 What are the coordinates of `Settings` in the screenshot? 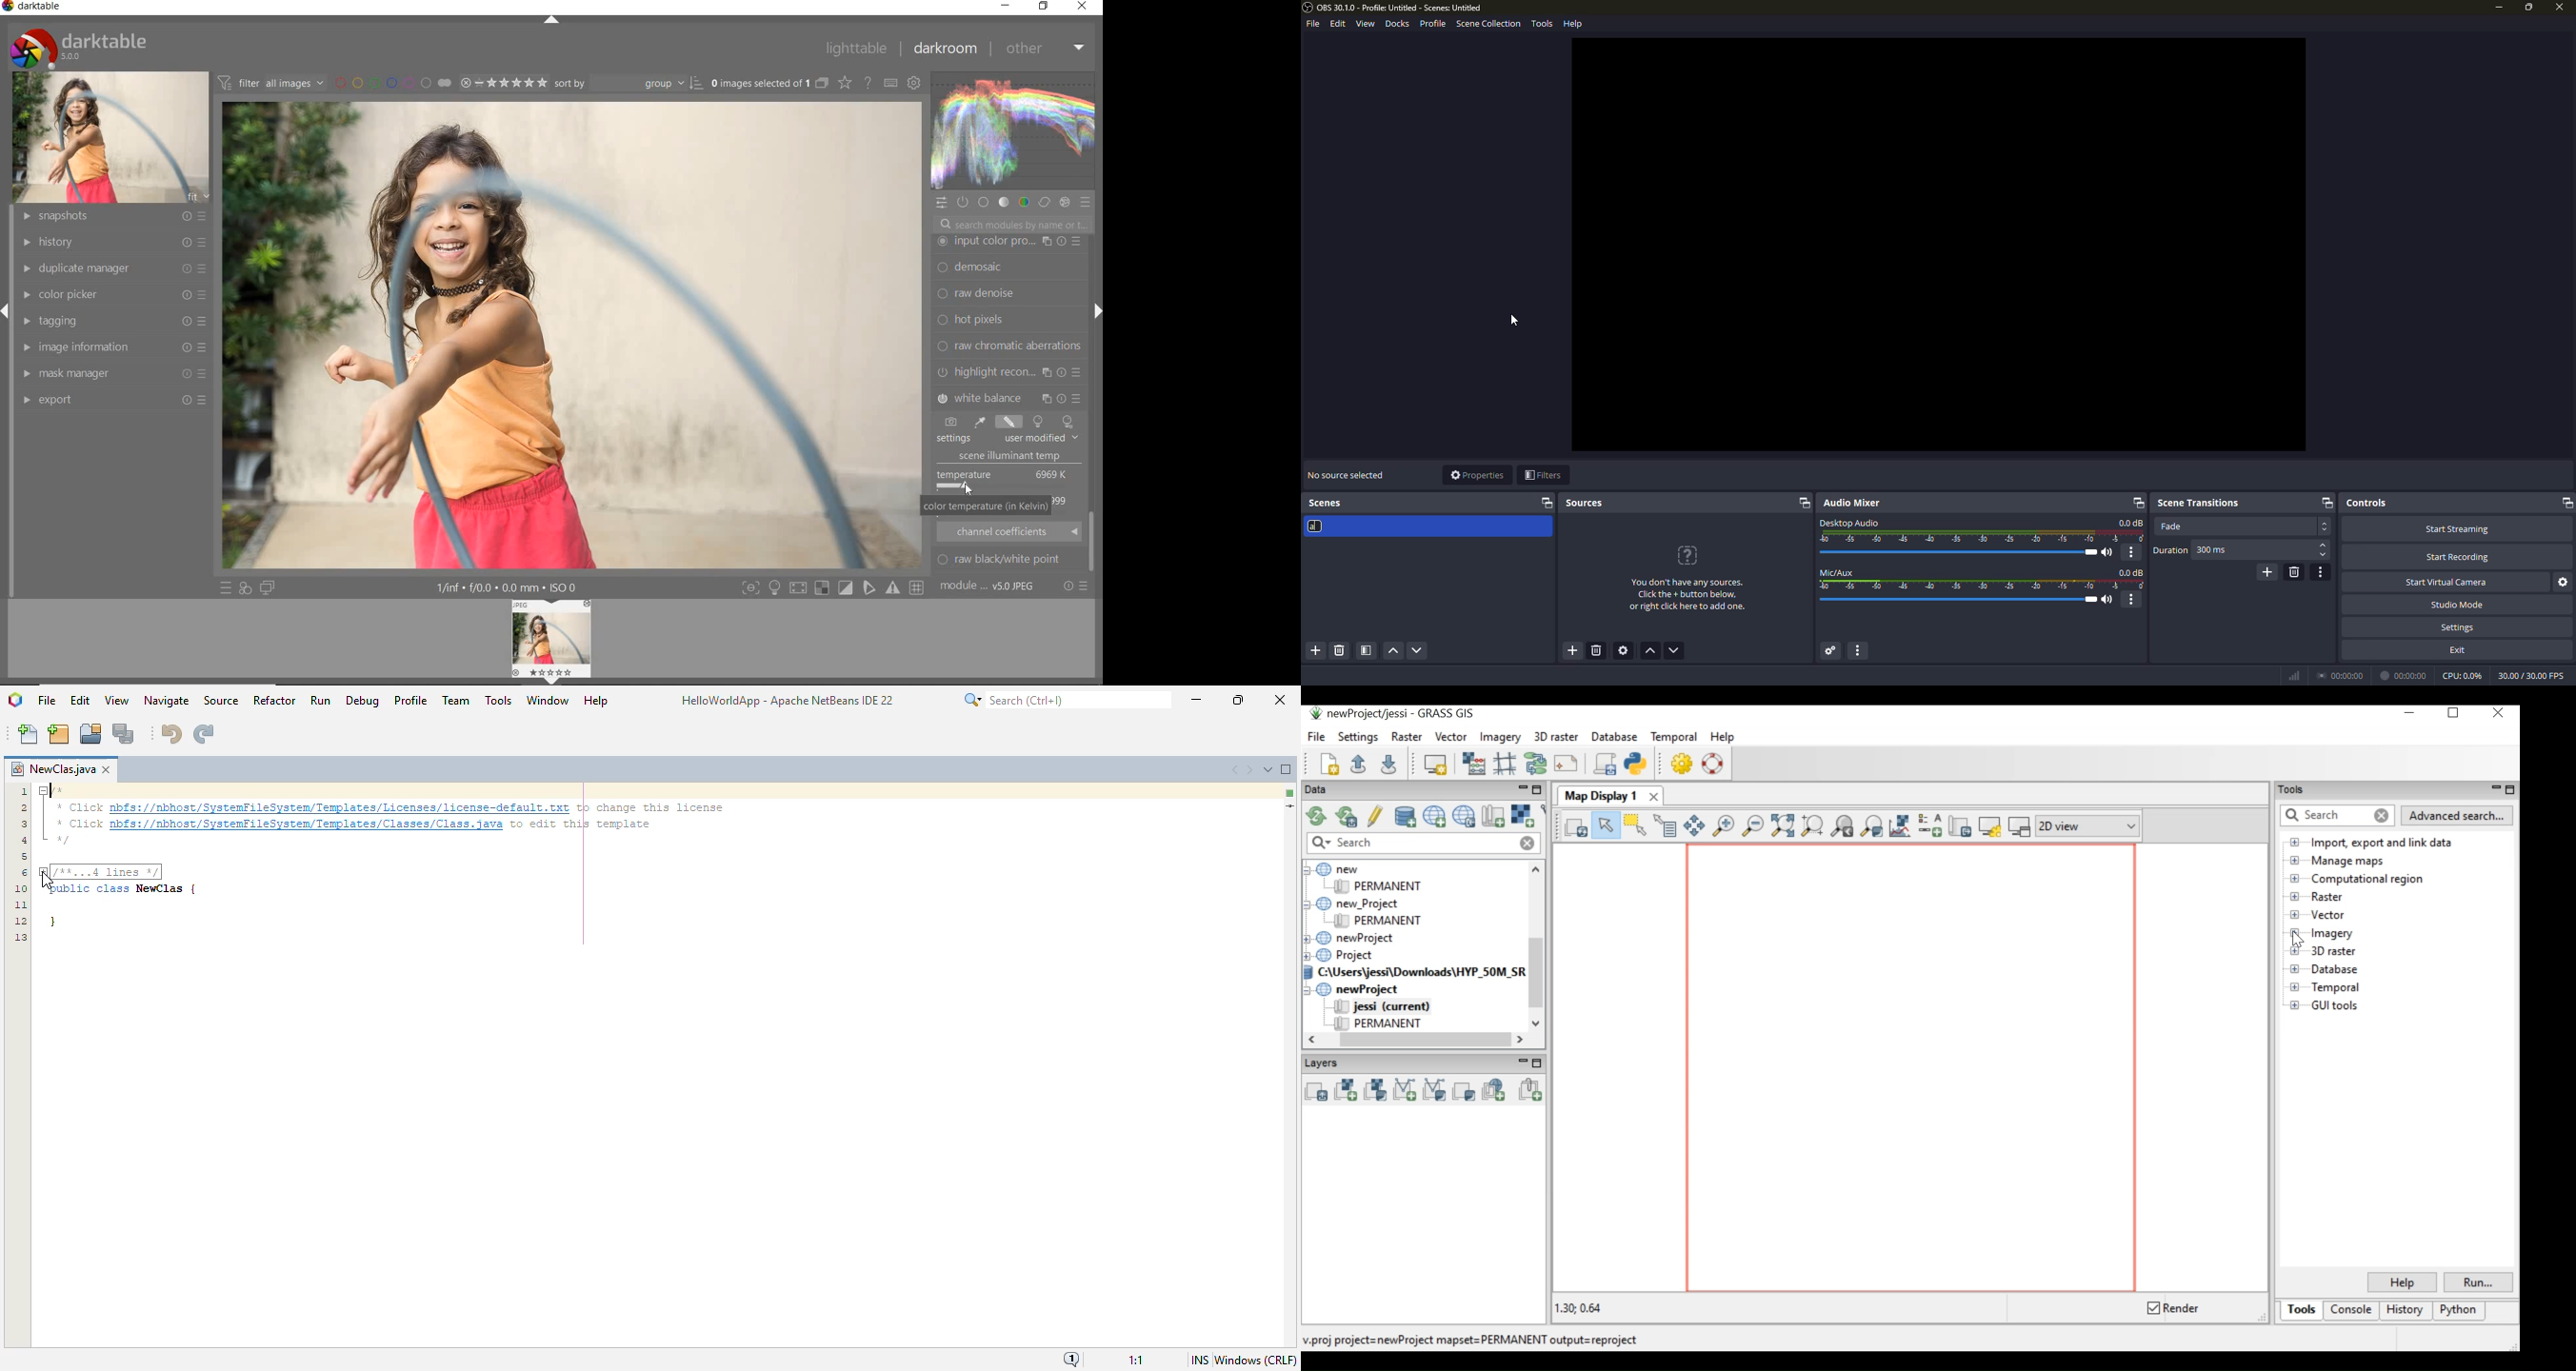 It's located at (1357, 736).